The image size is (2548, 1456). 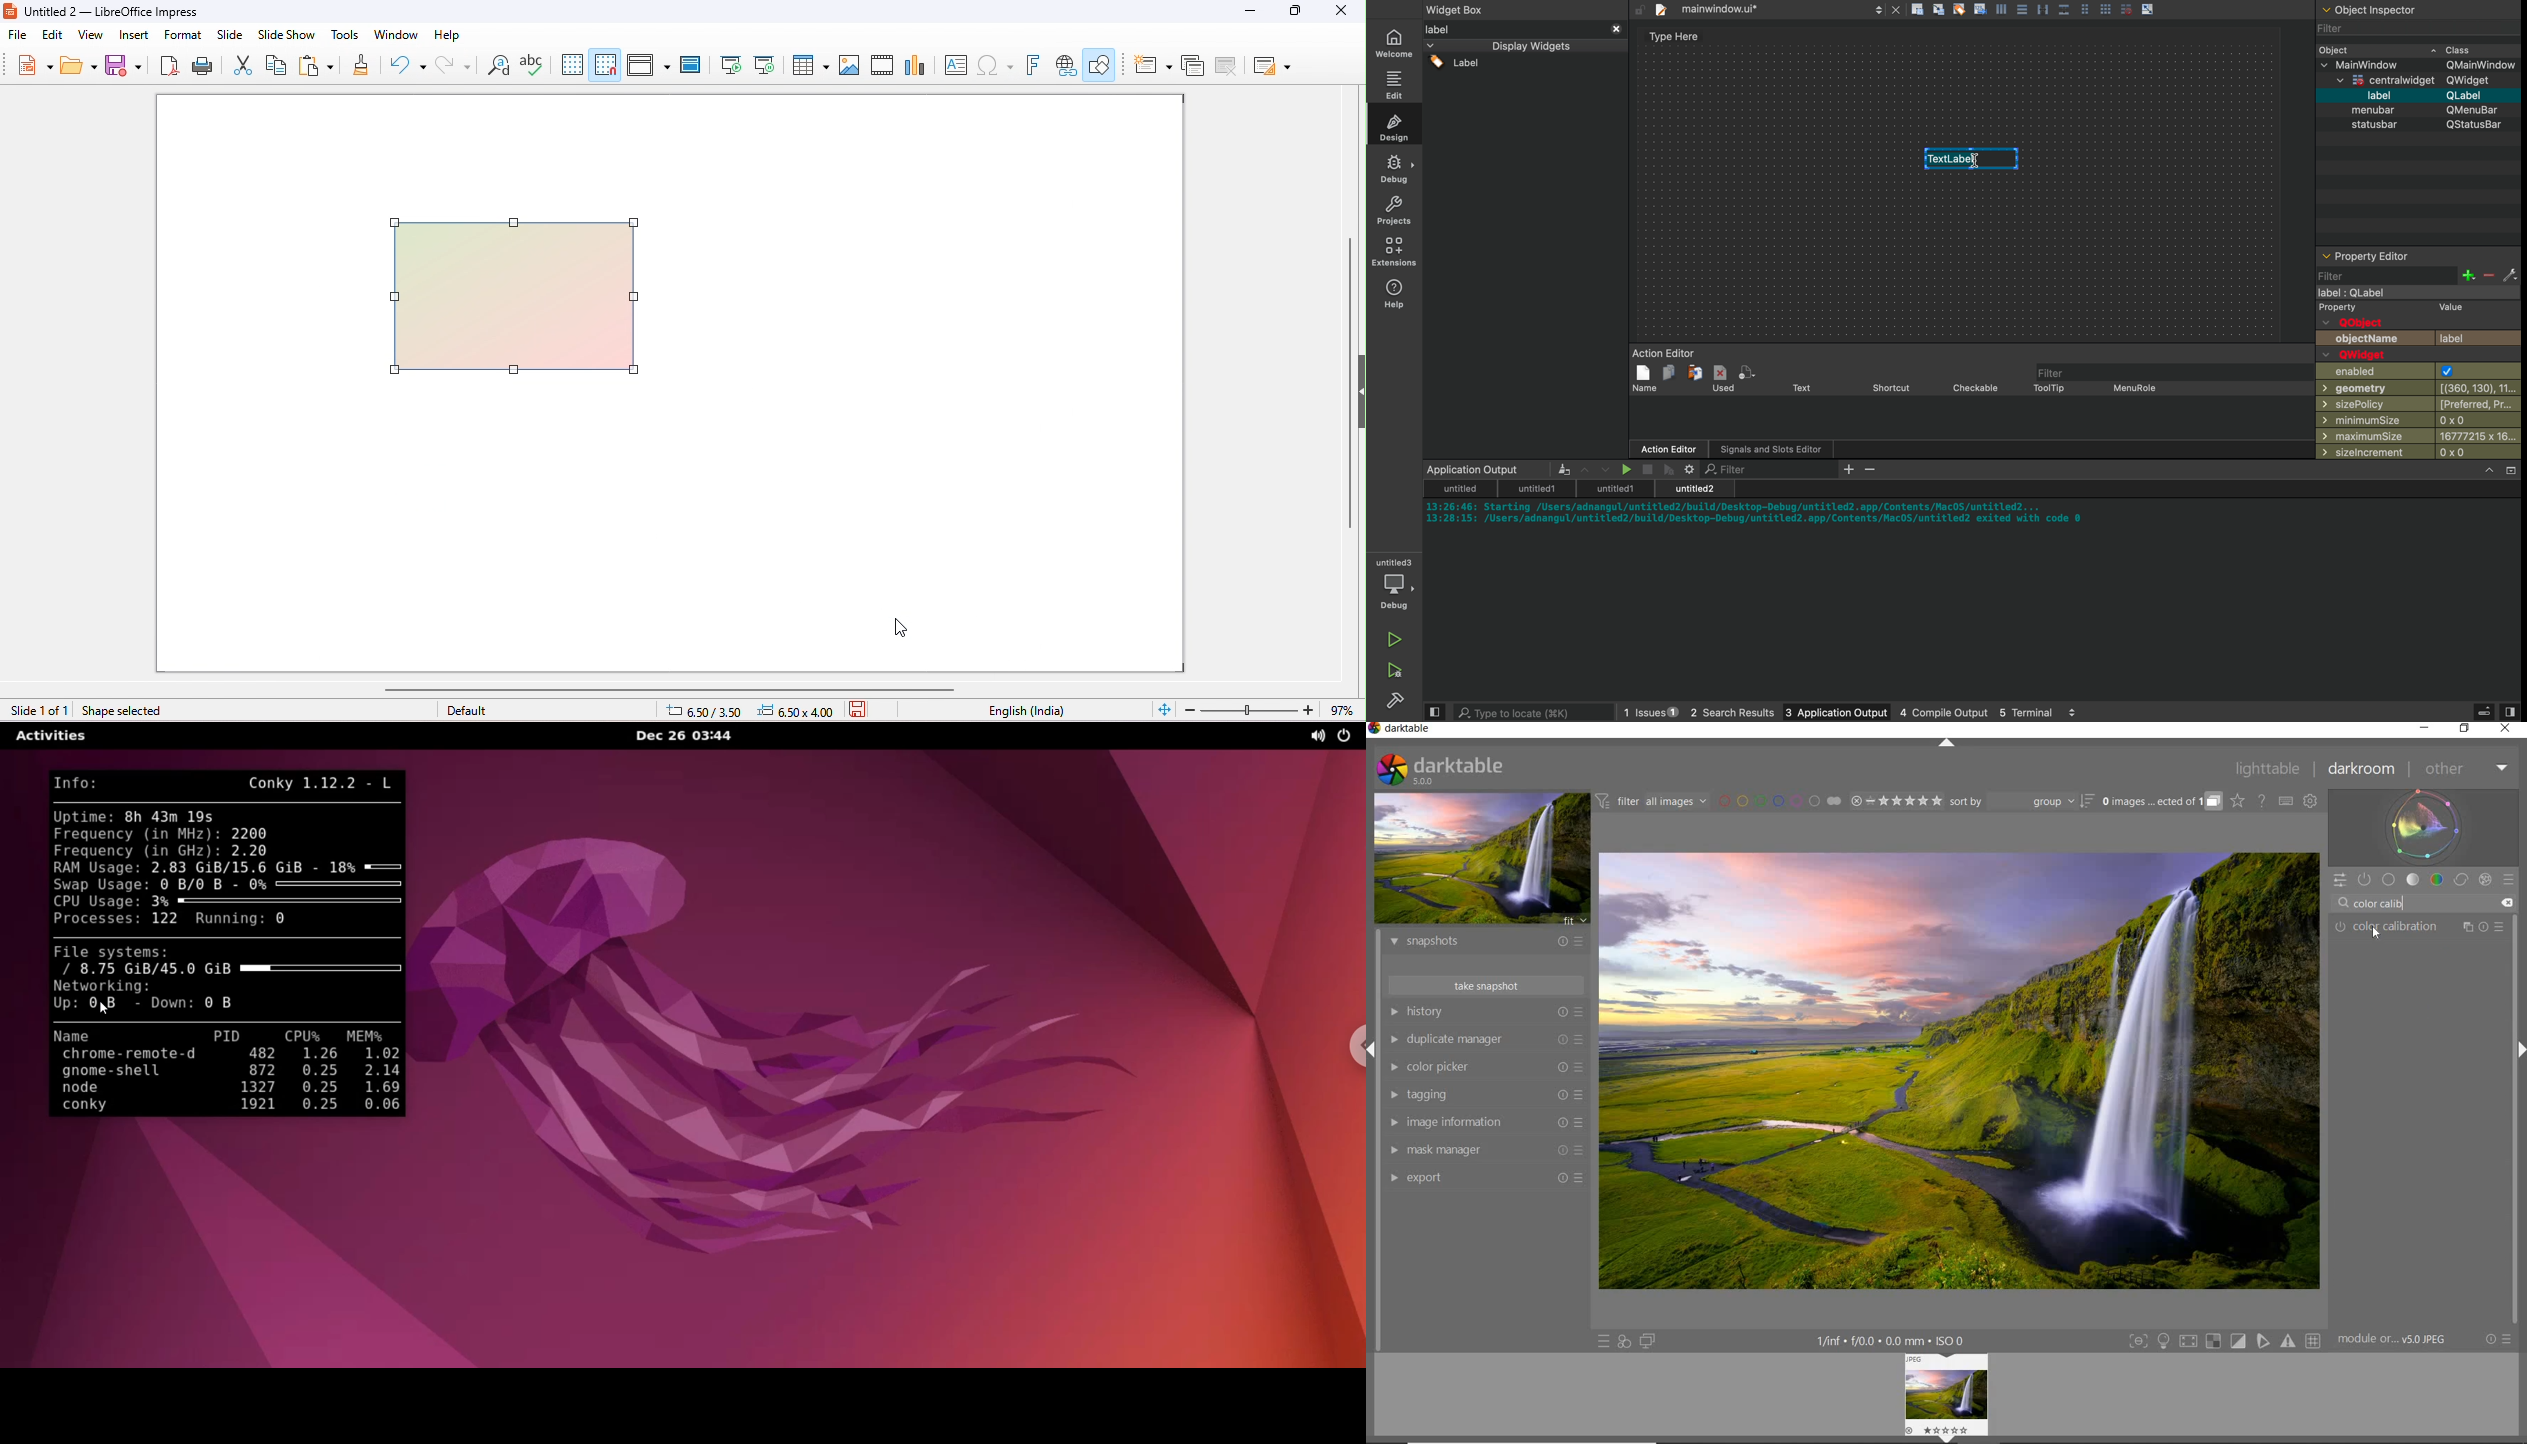 What do you see at coordinates (1674, 37) in the screenshot?
I see `Type Here` at bounding box center [1674, 37].